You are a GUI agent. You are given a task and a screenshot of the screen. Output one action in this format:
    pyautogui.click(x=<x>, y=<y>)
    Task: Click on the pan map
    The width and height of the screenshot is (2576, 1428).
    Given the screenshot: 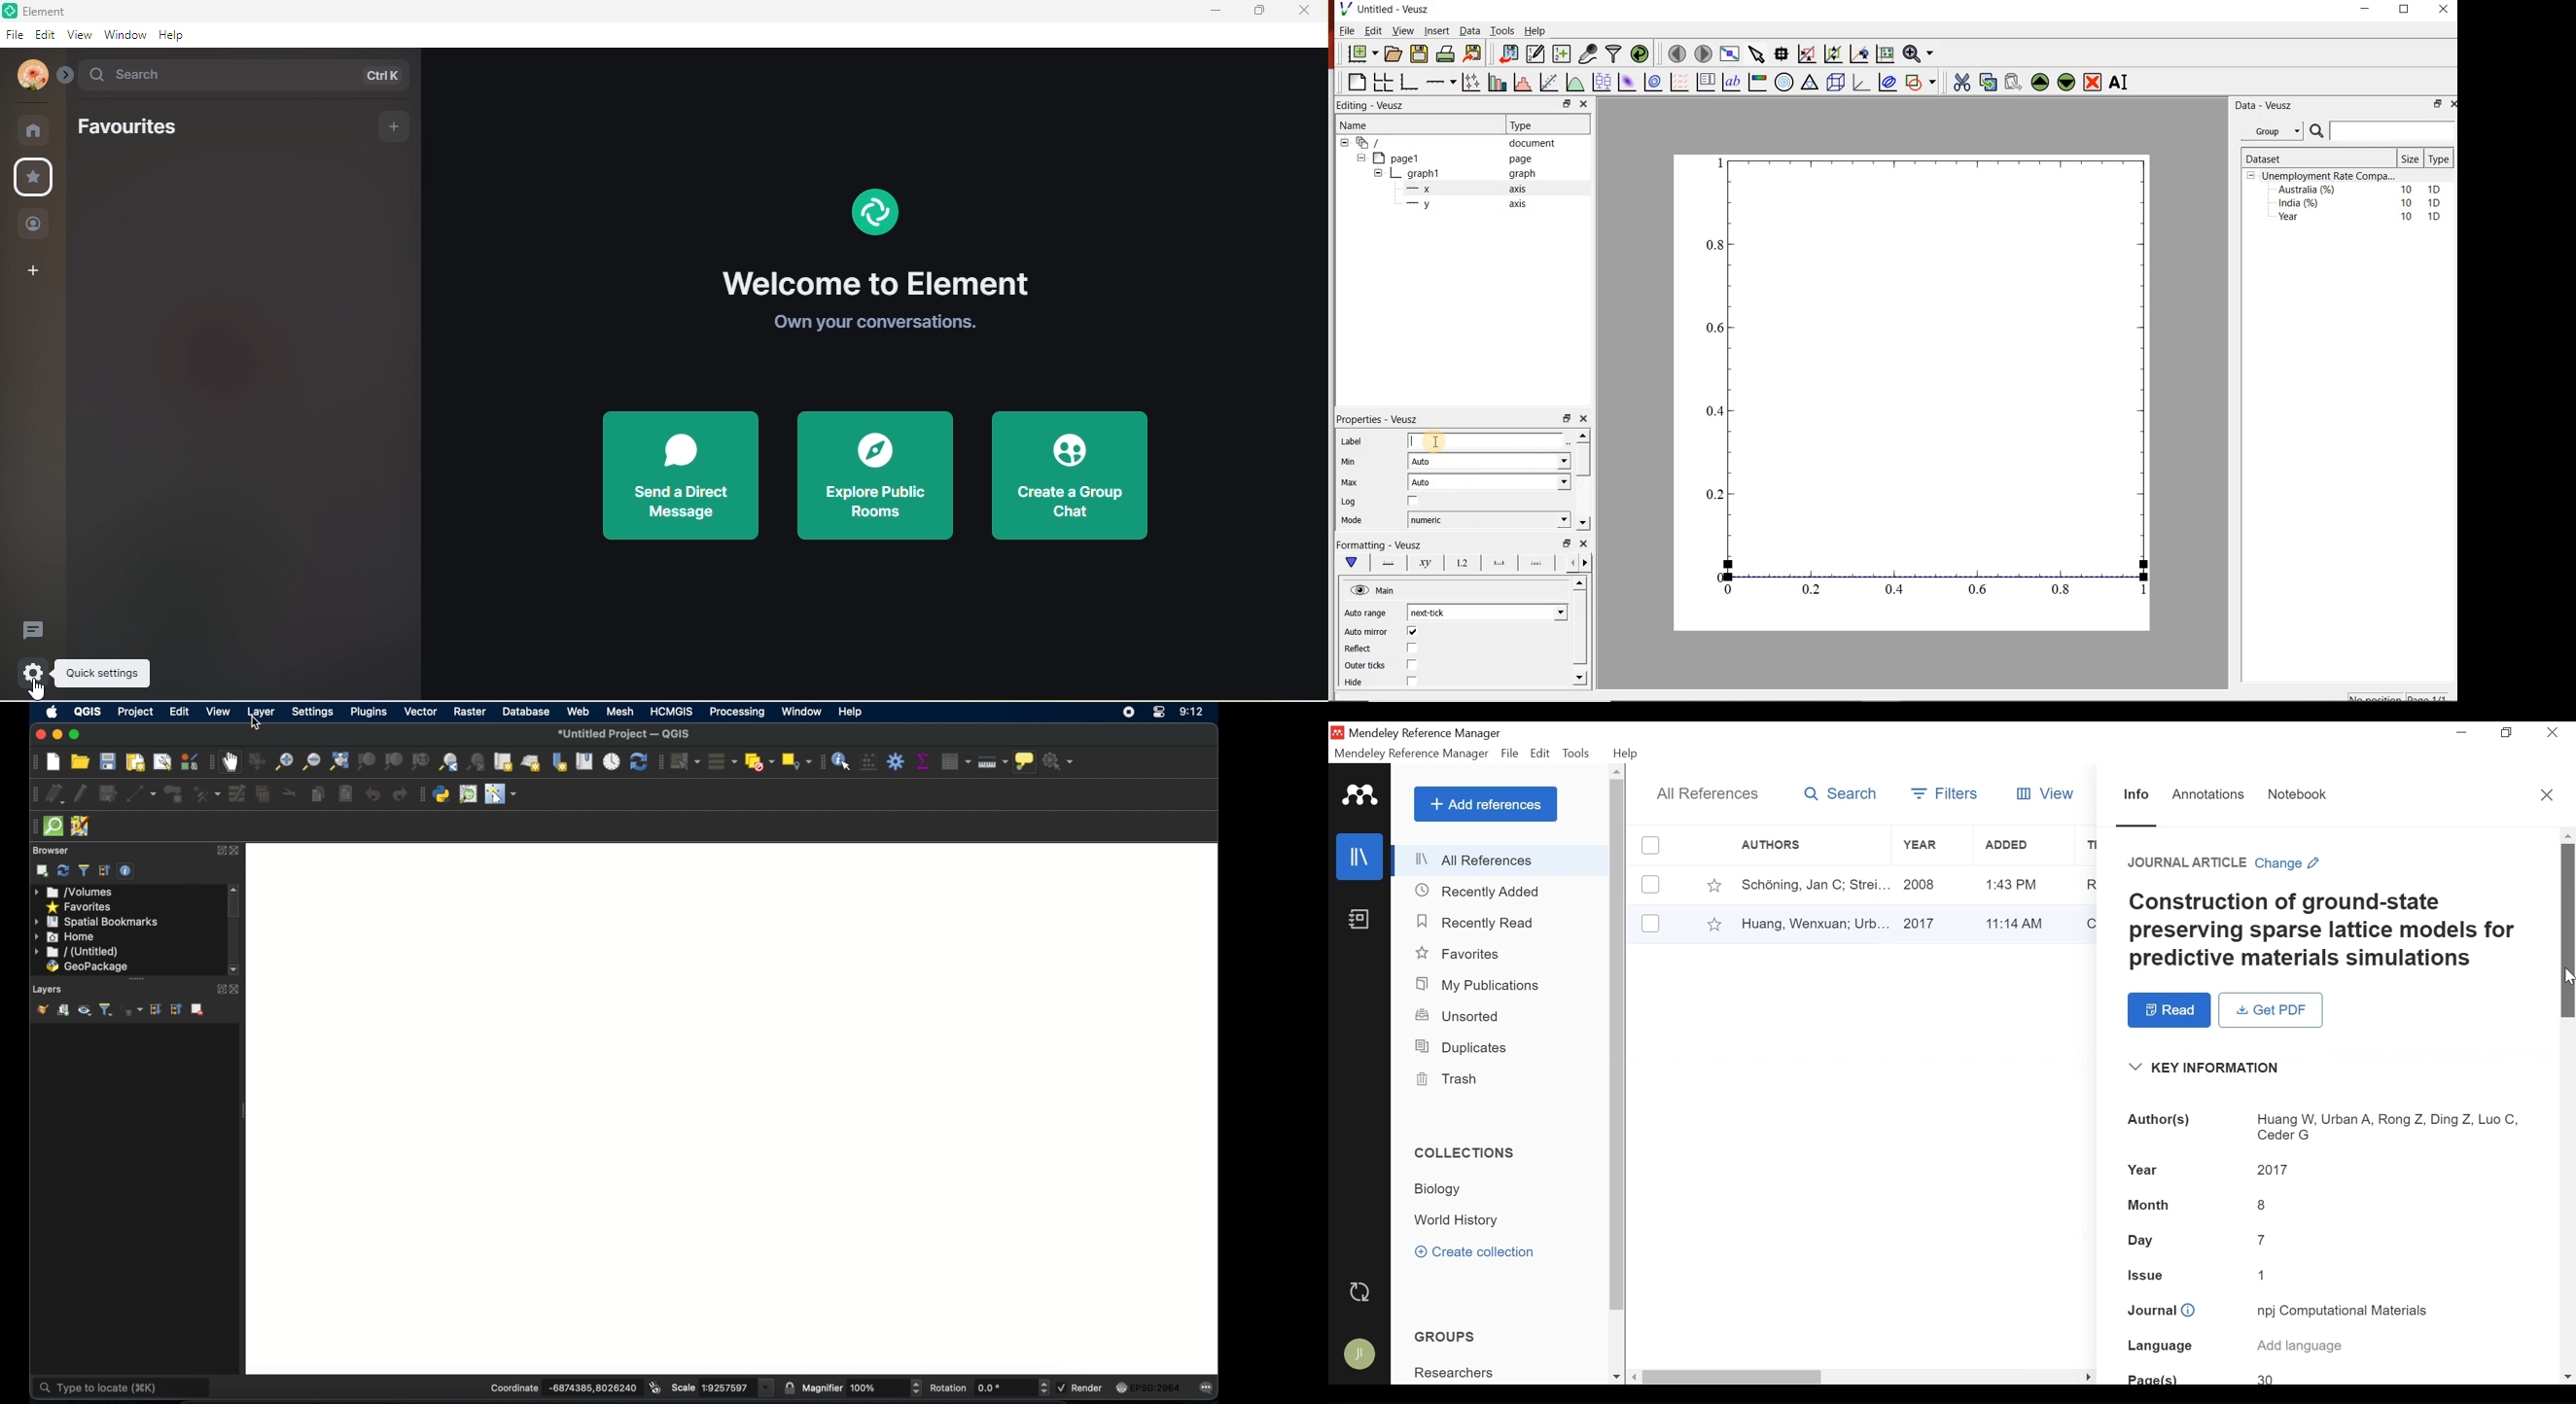 What is the action you would take?
    pyautogui.click(x=231, y=763)
    